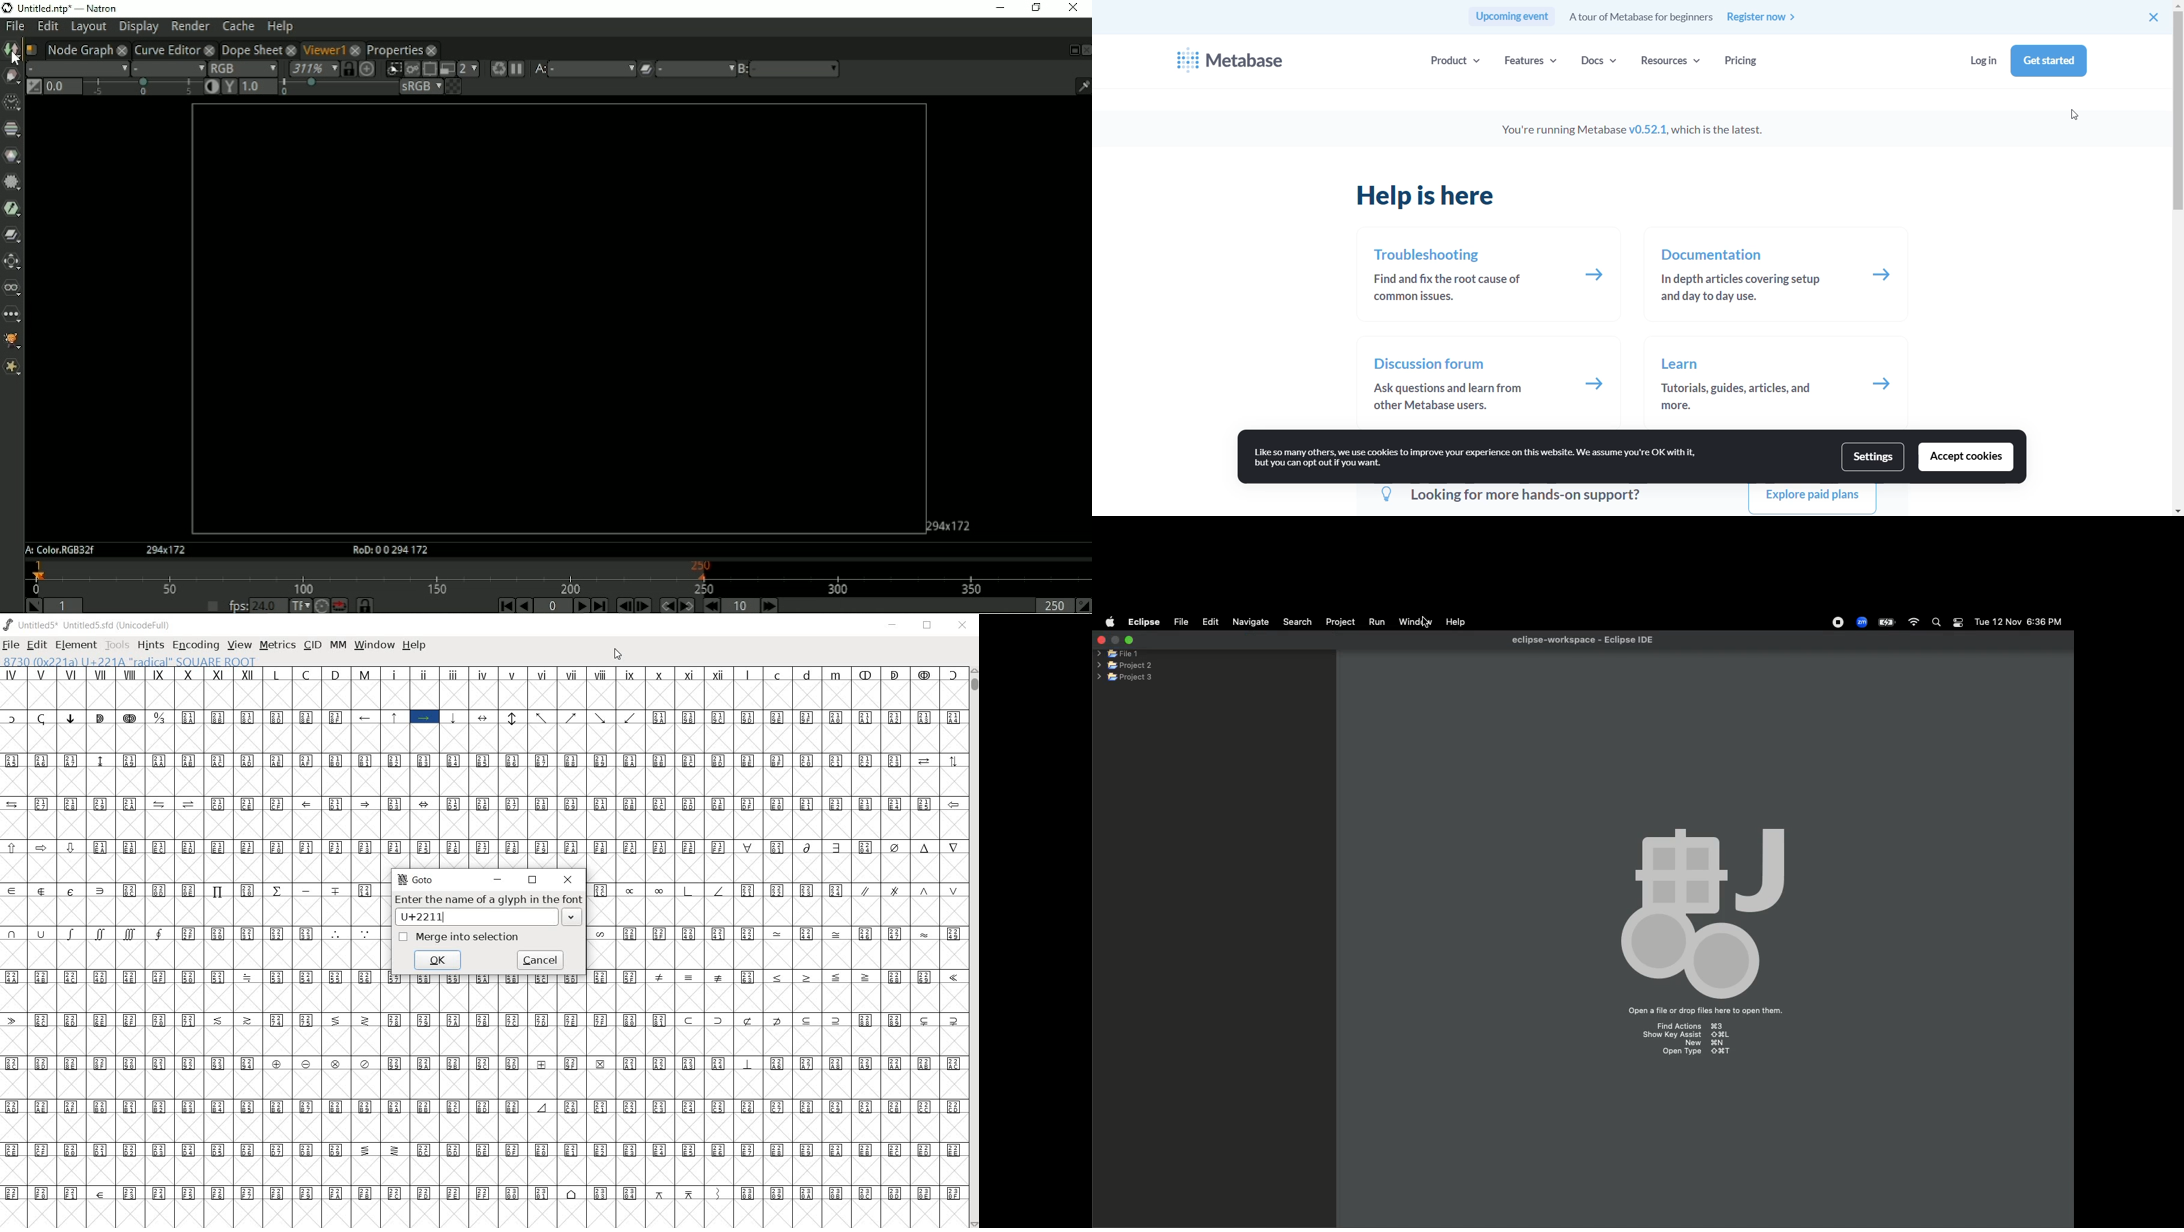  What do you see at coordinates (1457, 622) in the screenshot?
I see `Help` at bounding box center [1457, 622].